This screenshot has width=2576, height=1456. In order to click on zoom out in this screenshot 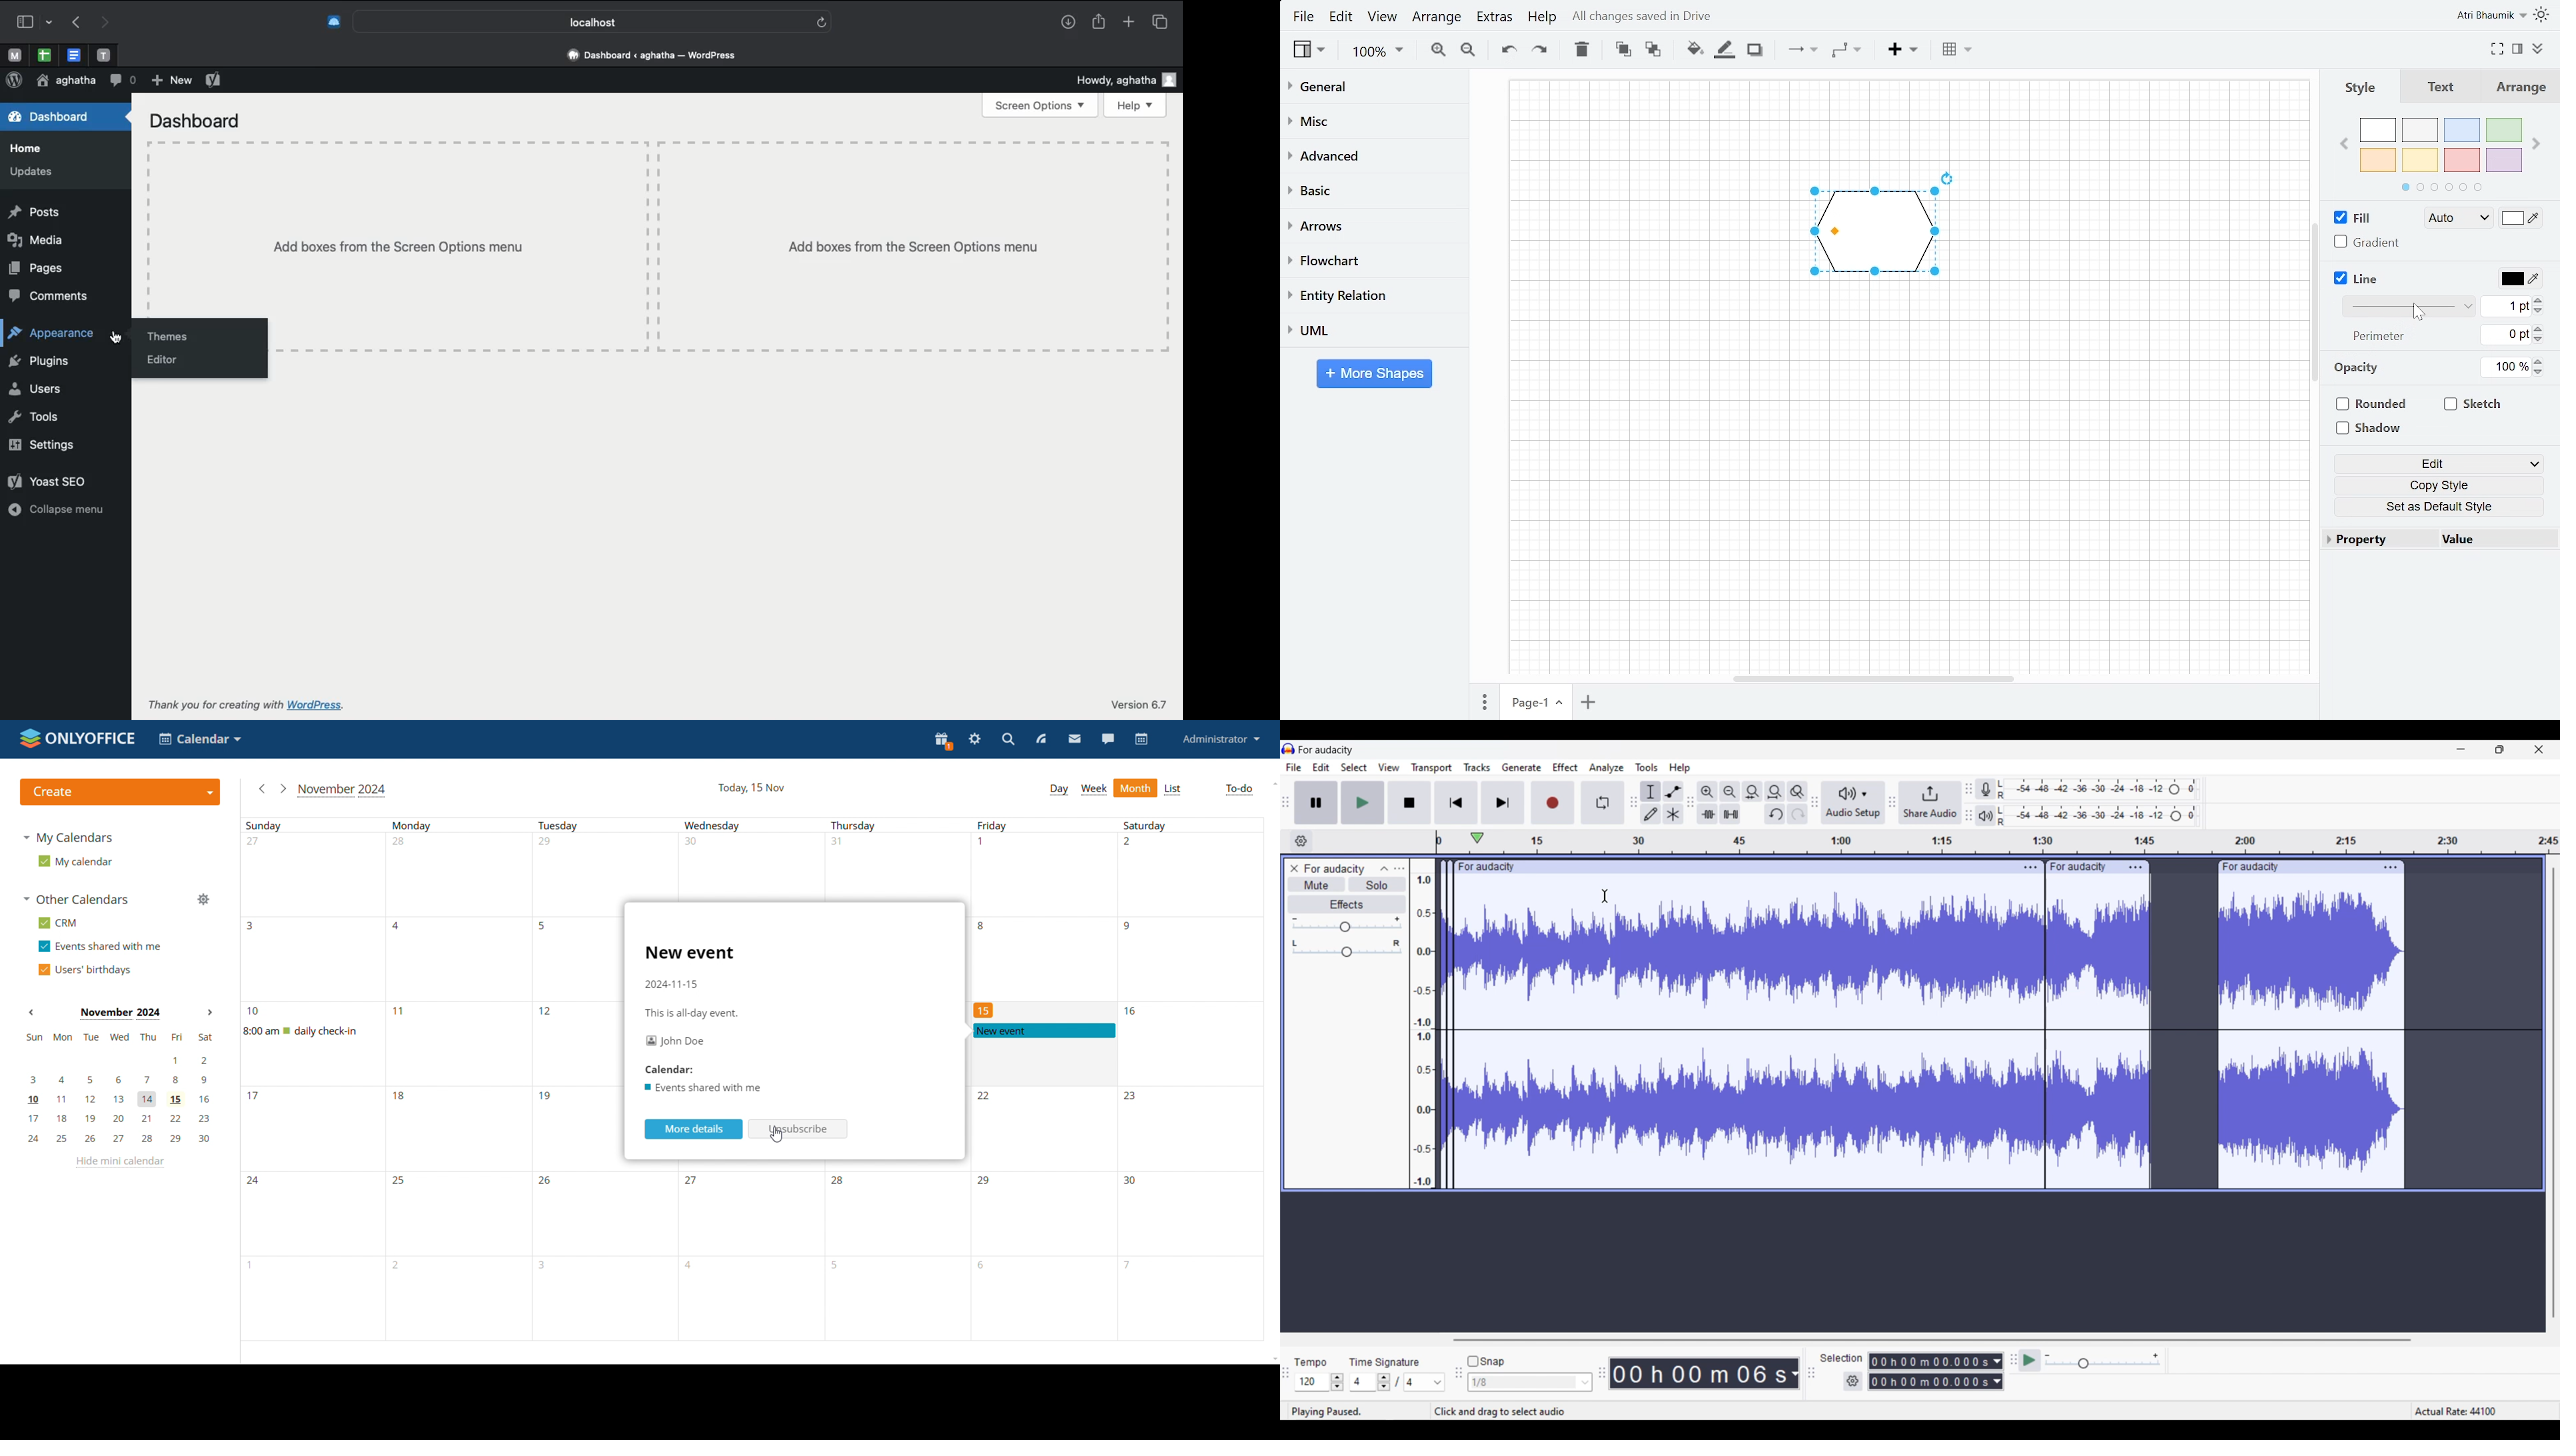, I will do `click(1730, 791)`.